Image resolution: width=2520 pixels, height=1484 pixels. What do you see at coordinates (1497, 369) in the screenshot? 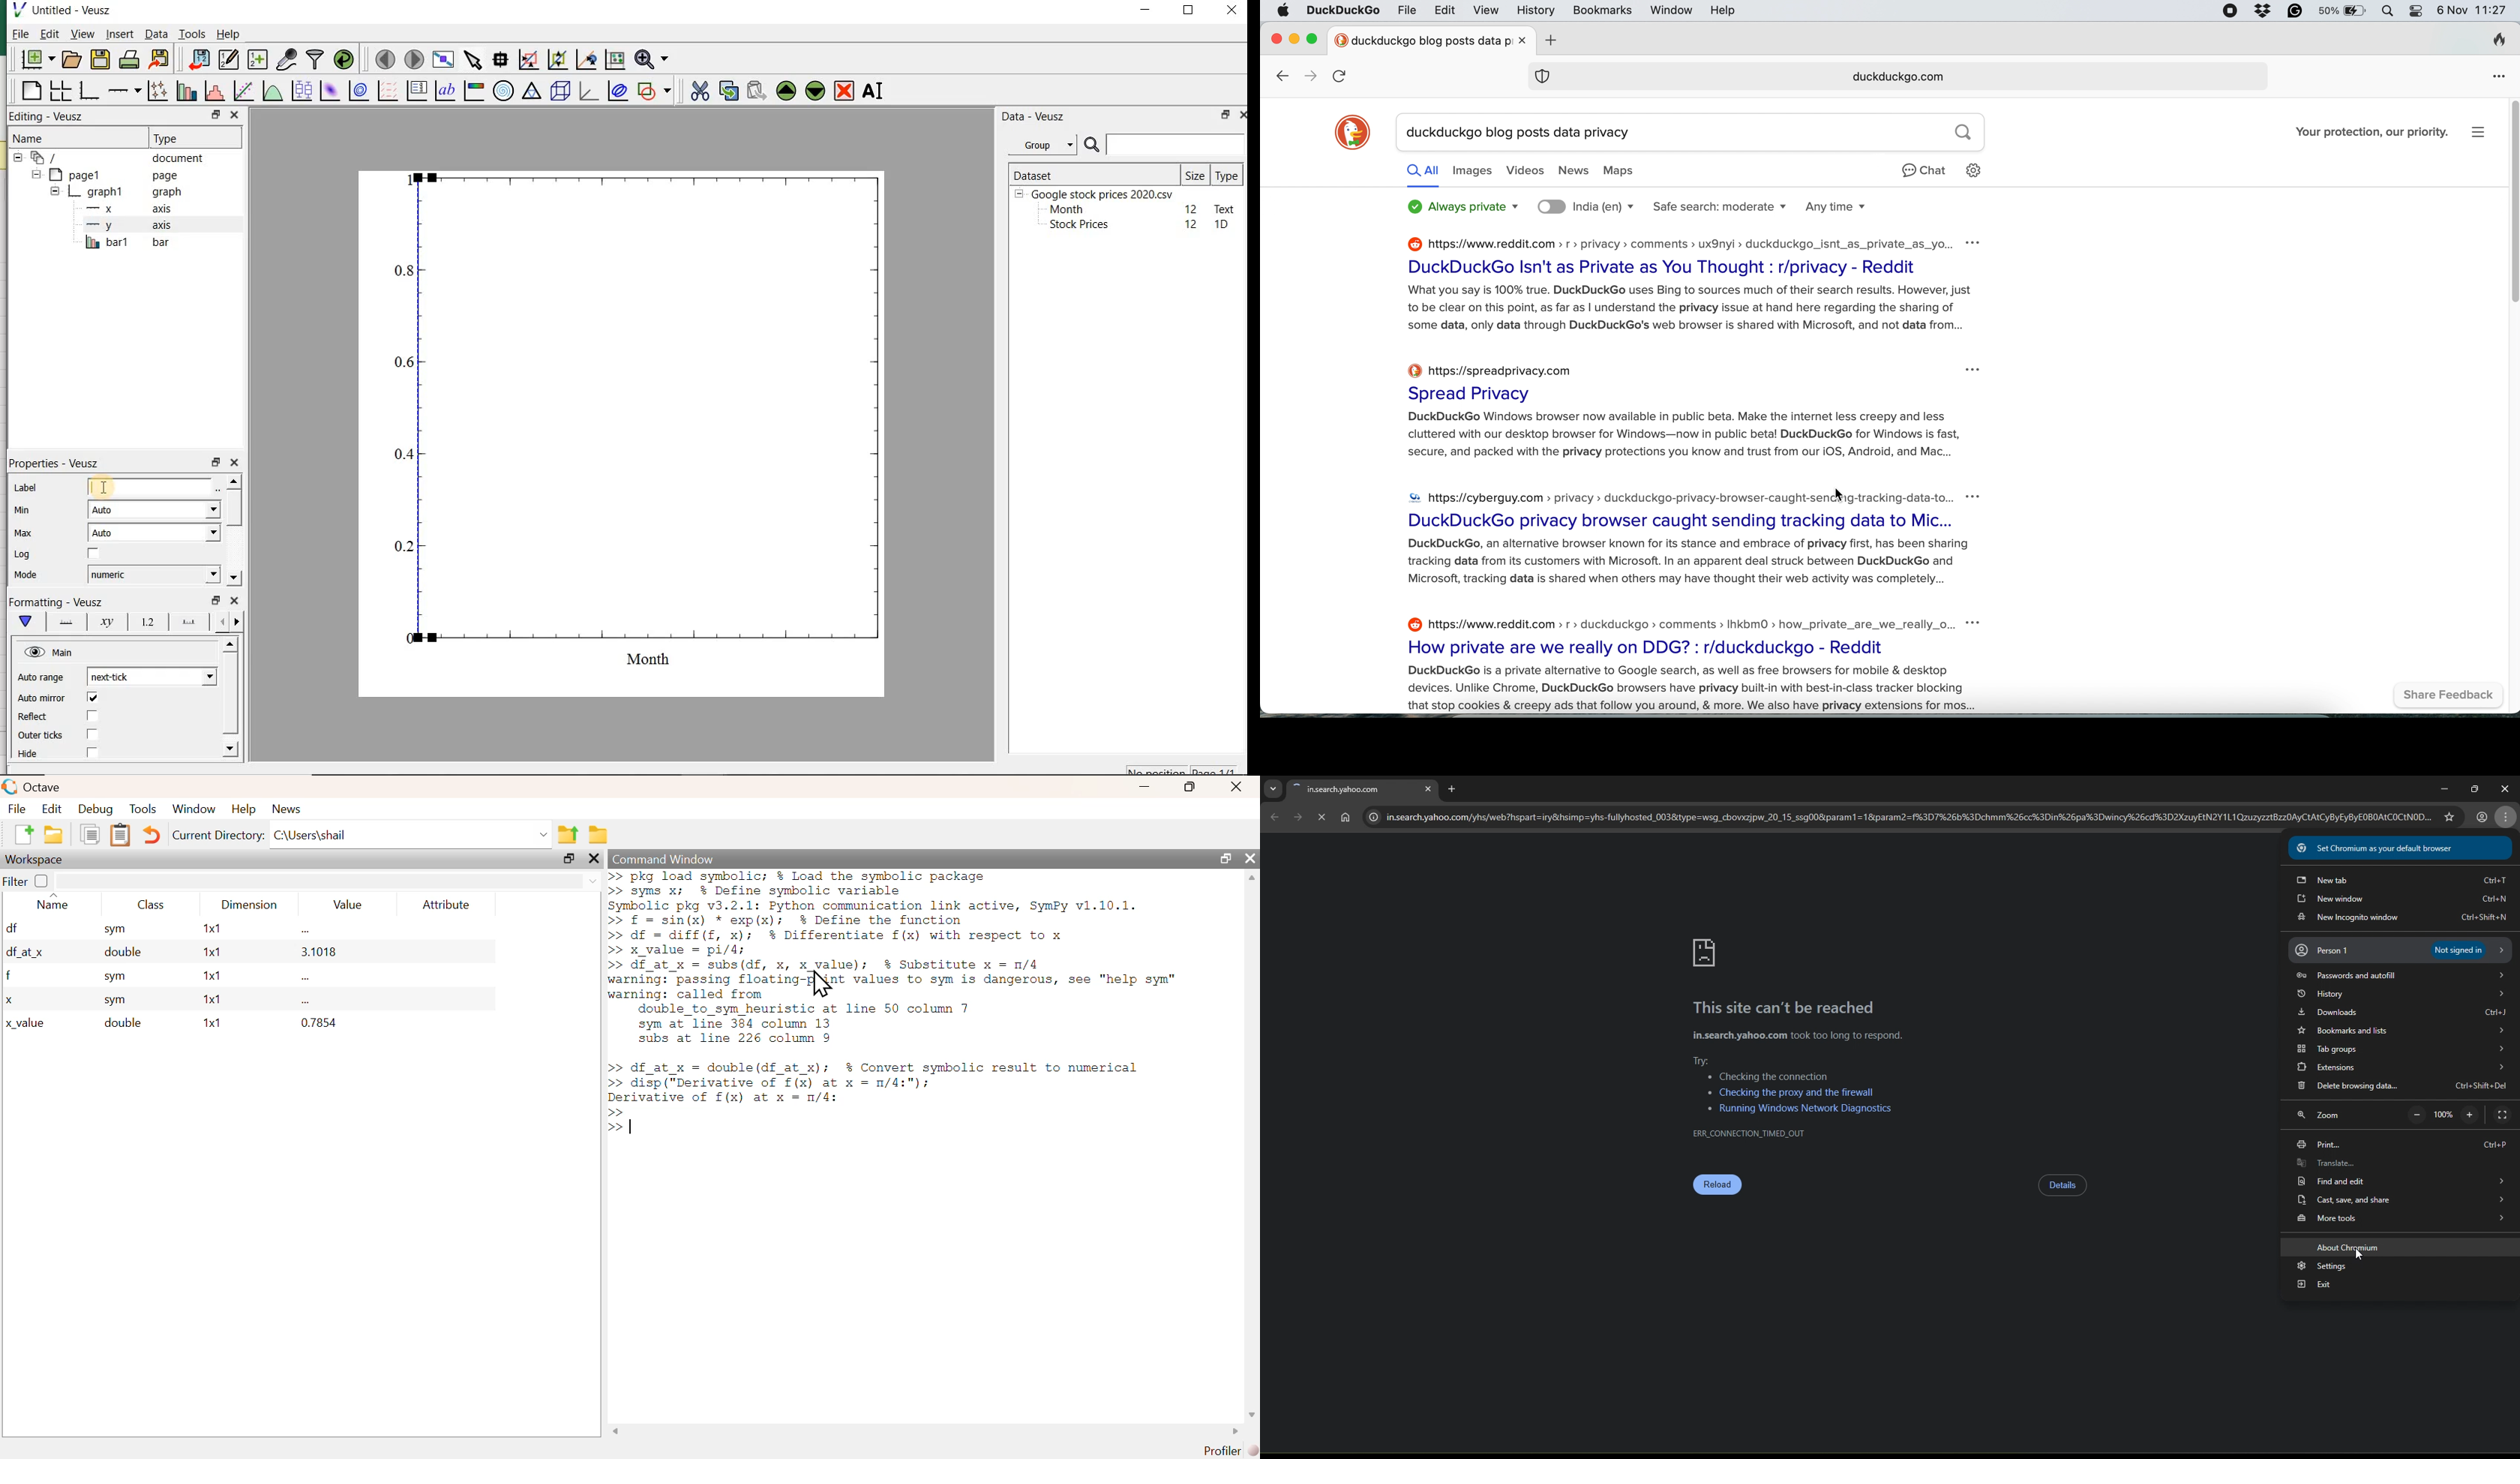
I see `https://spreadprivacy.com` at bounding box center [1497, 369].